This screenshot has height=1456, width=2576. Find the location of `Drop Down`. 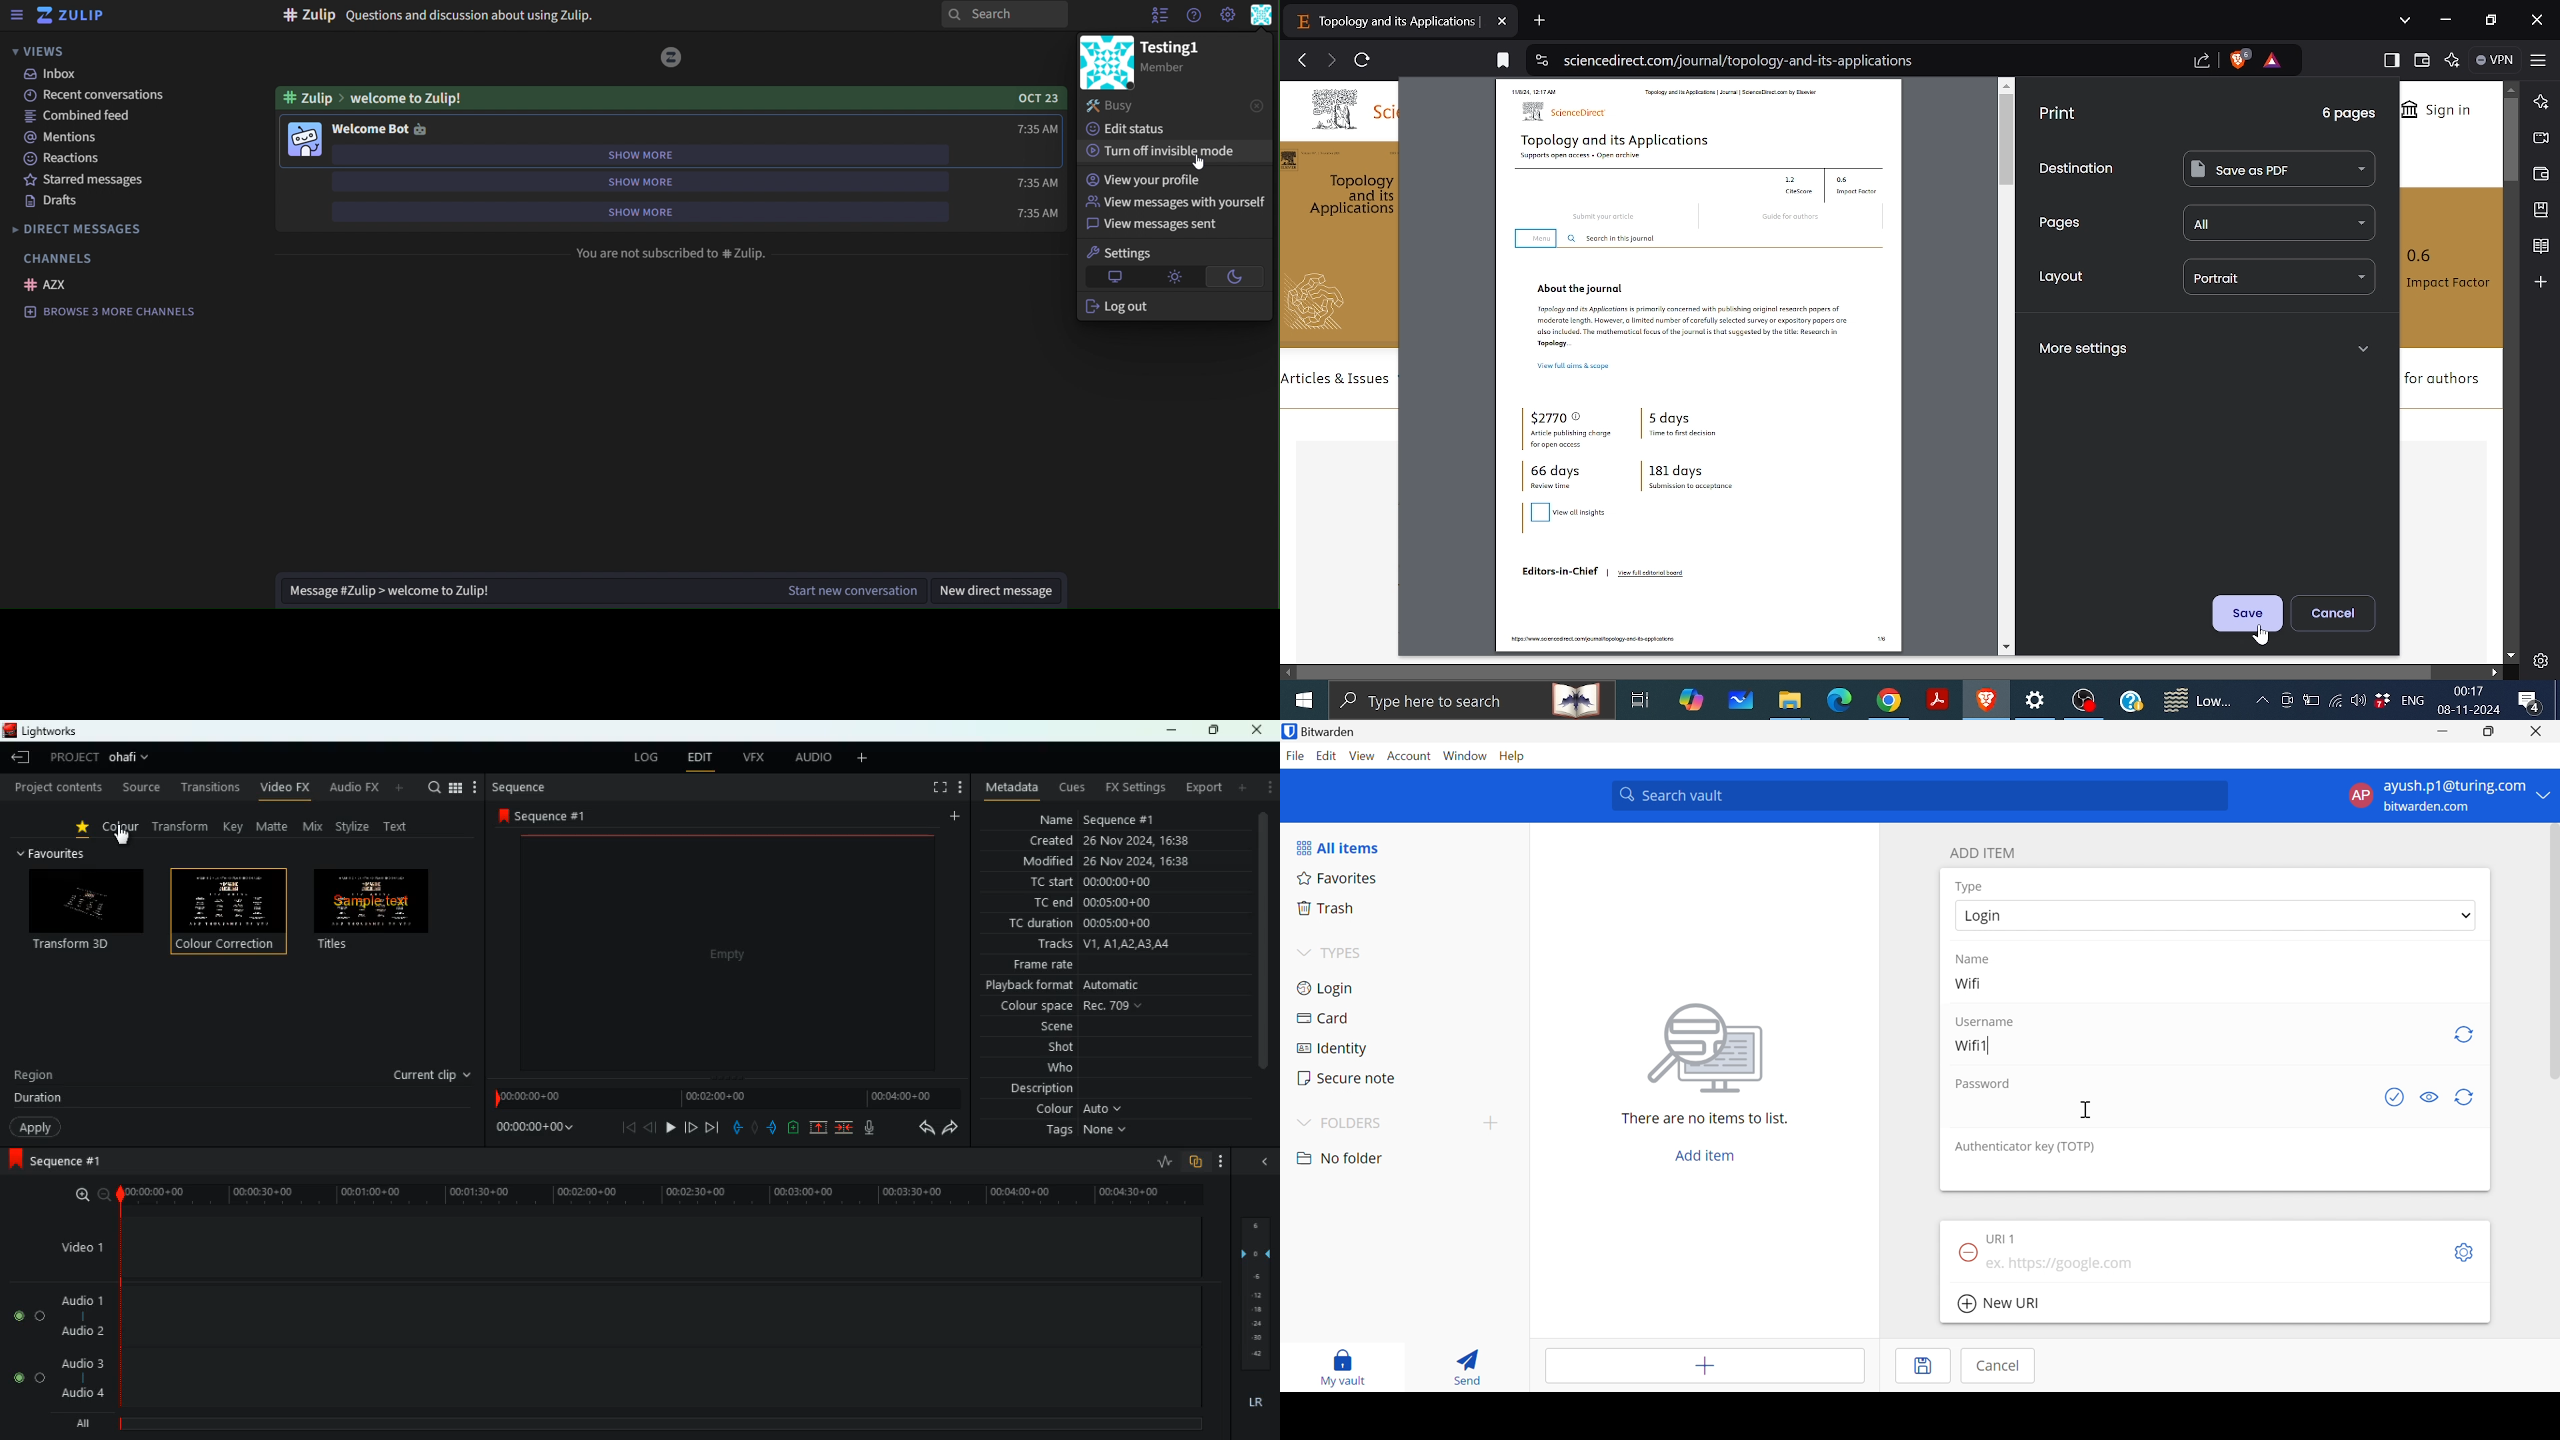

Drop Down is located at coordinates (1303, 953).